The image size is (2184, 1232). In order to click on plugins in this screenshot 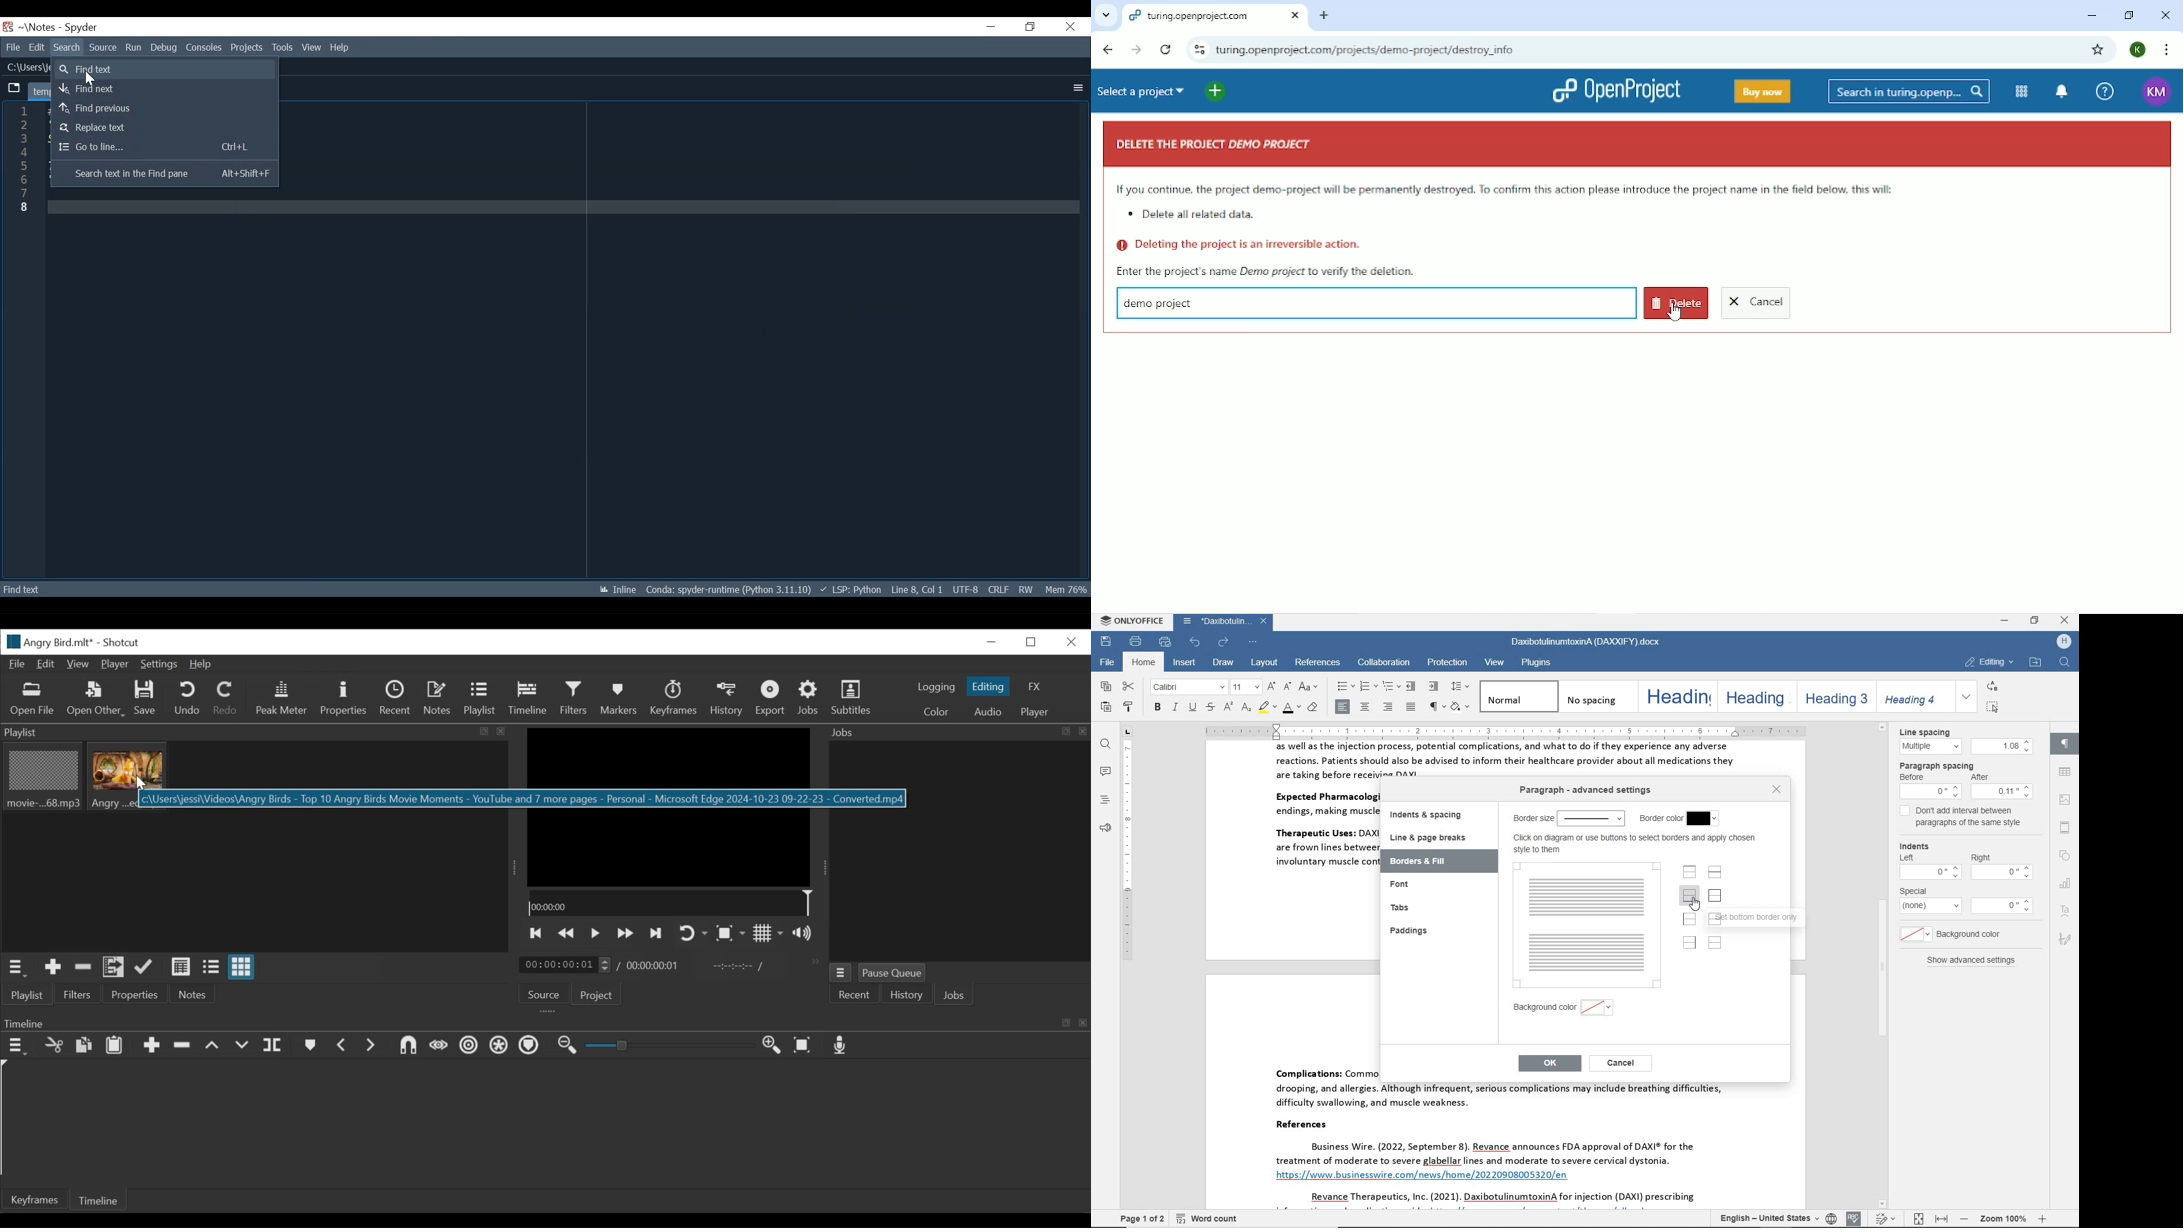, I will do `click(1538, 663)`.